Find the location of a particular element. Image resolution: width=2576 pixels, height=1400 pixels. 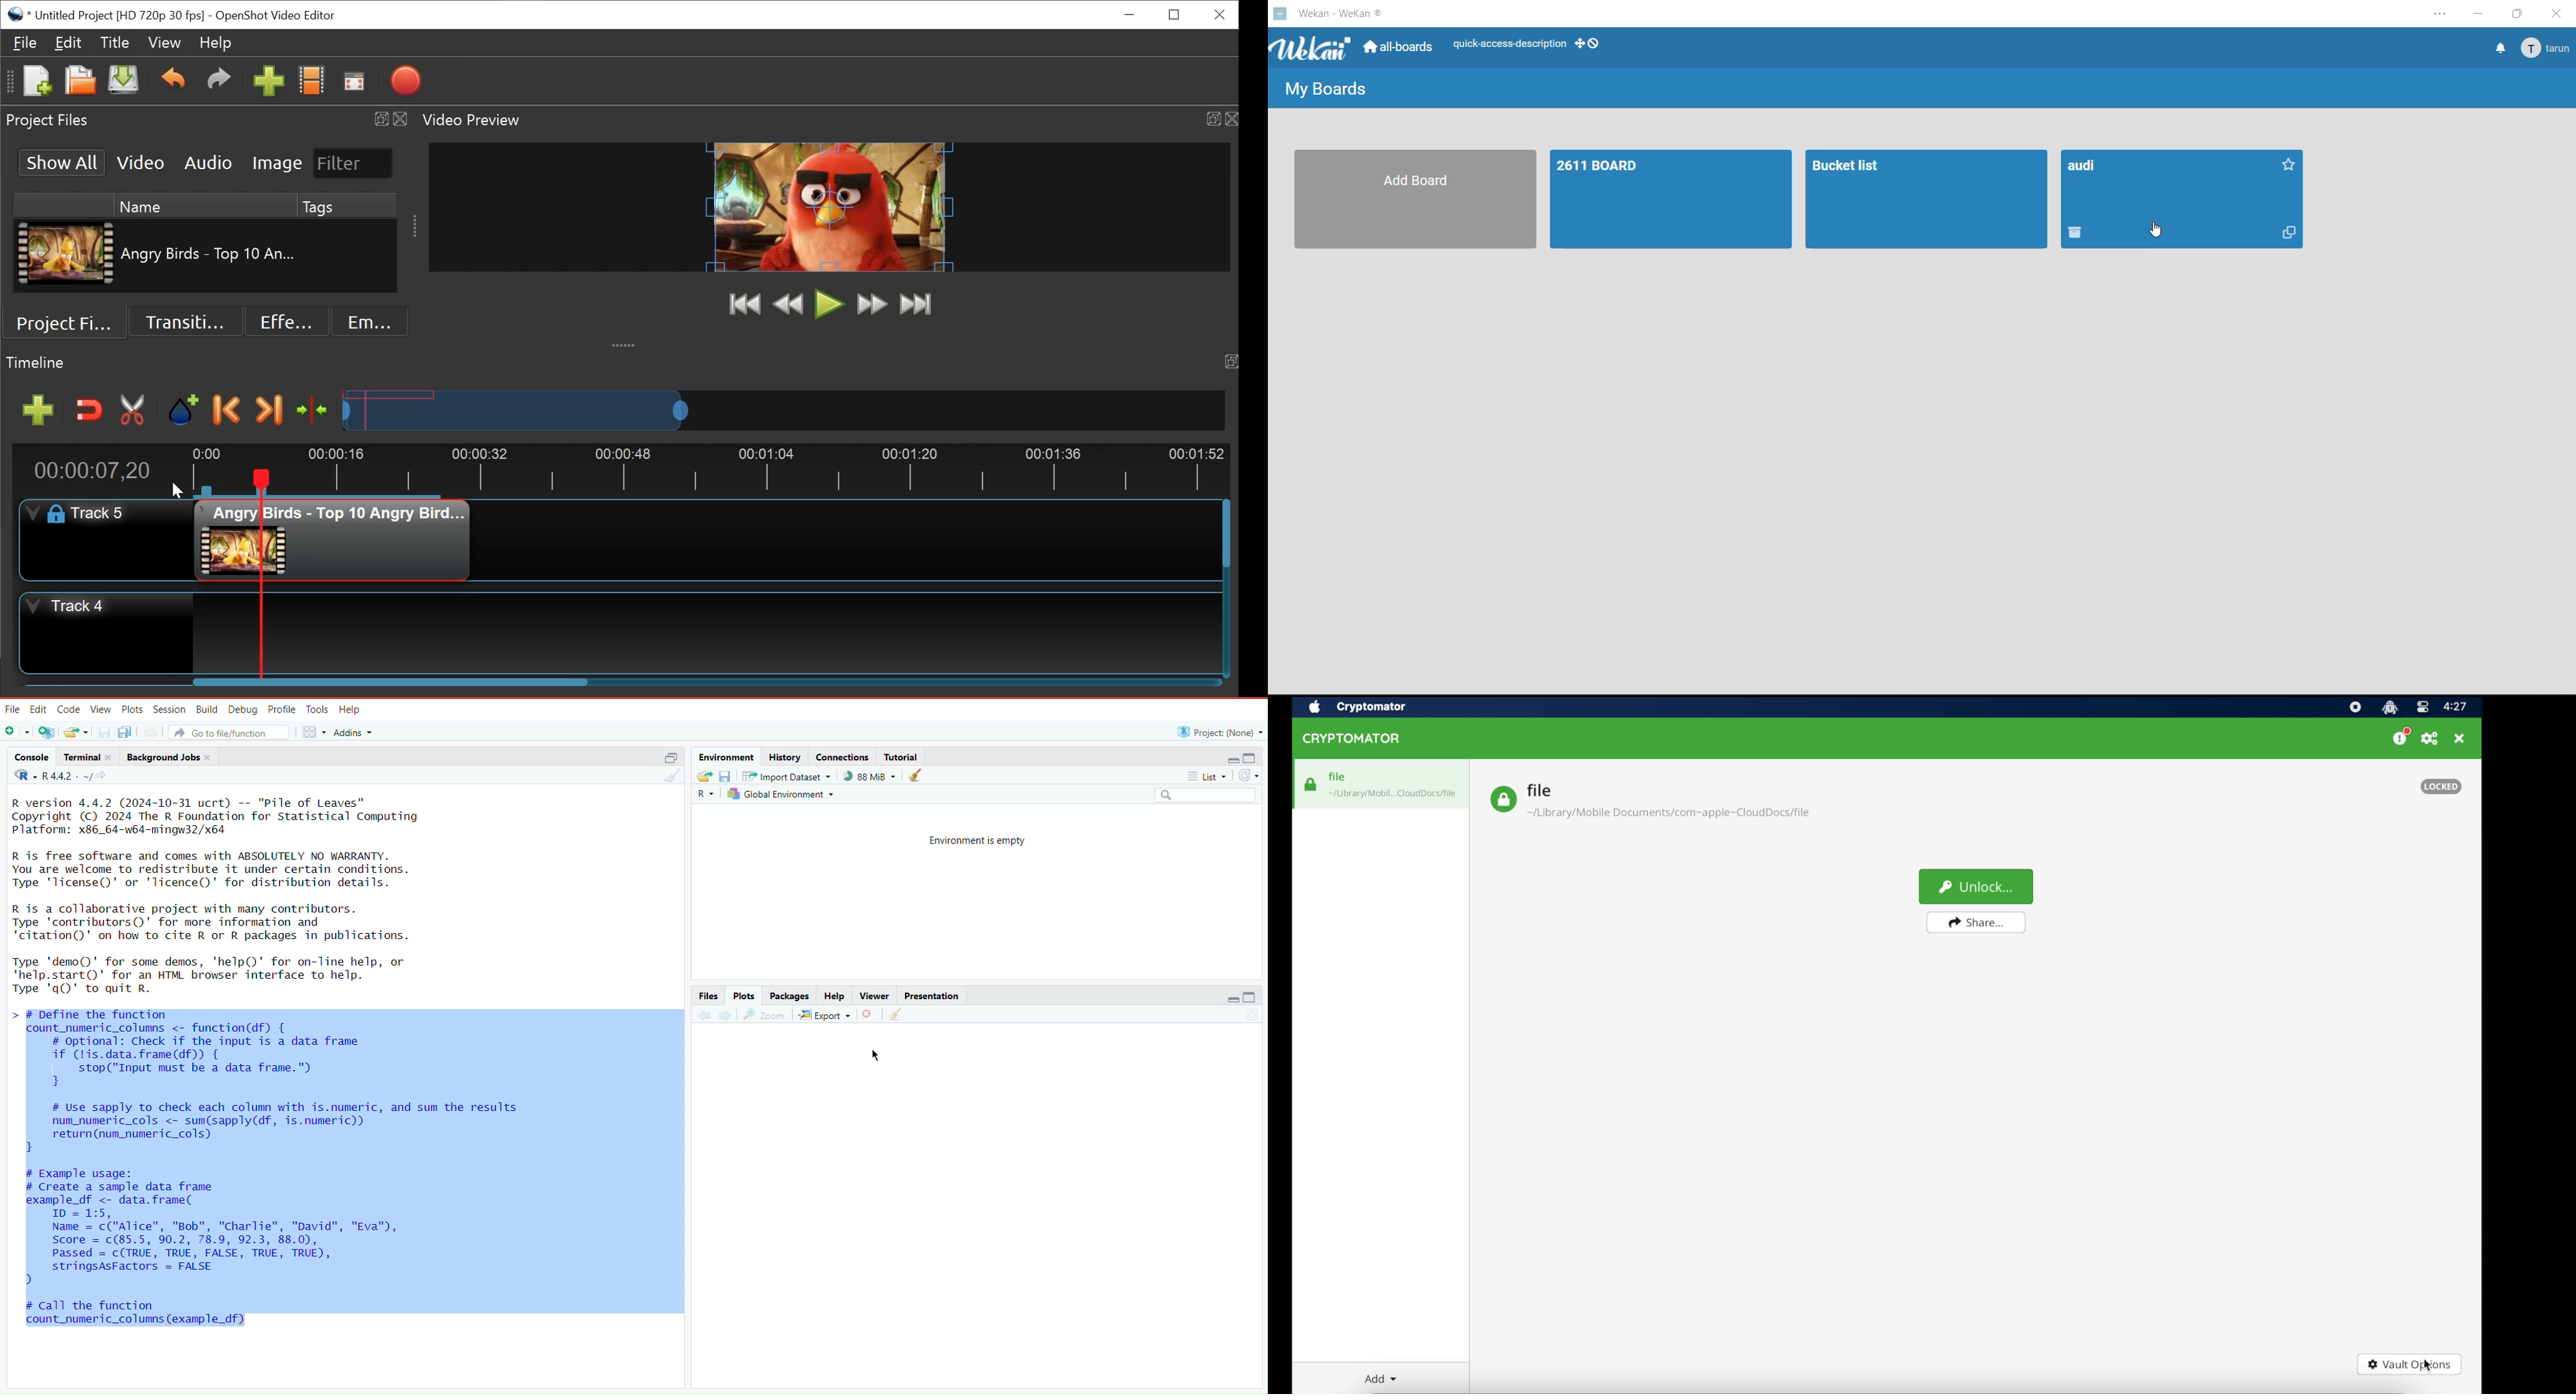

Workspace panes is located at coordinates (313, 731).